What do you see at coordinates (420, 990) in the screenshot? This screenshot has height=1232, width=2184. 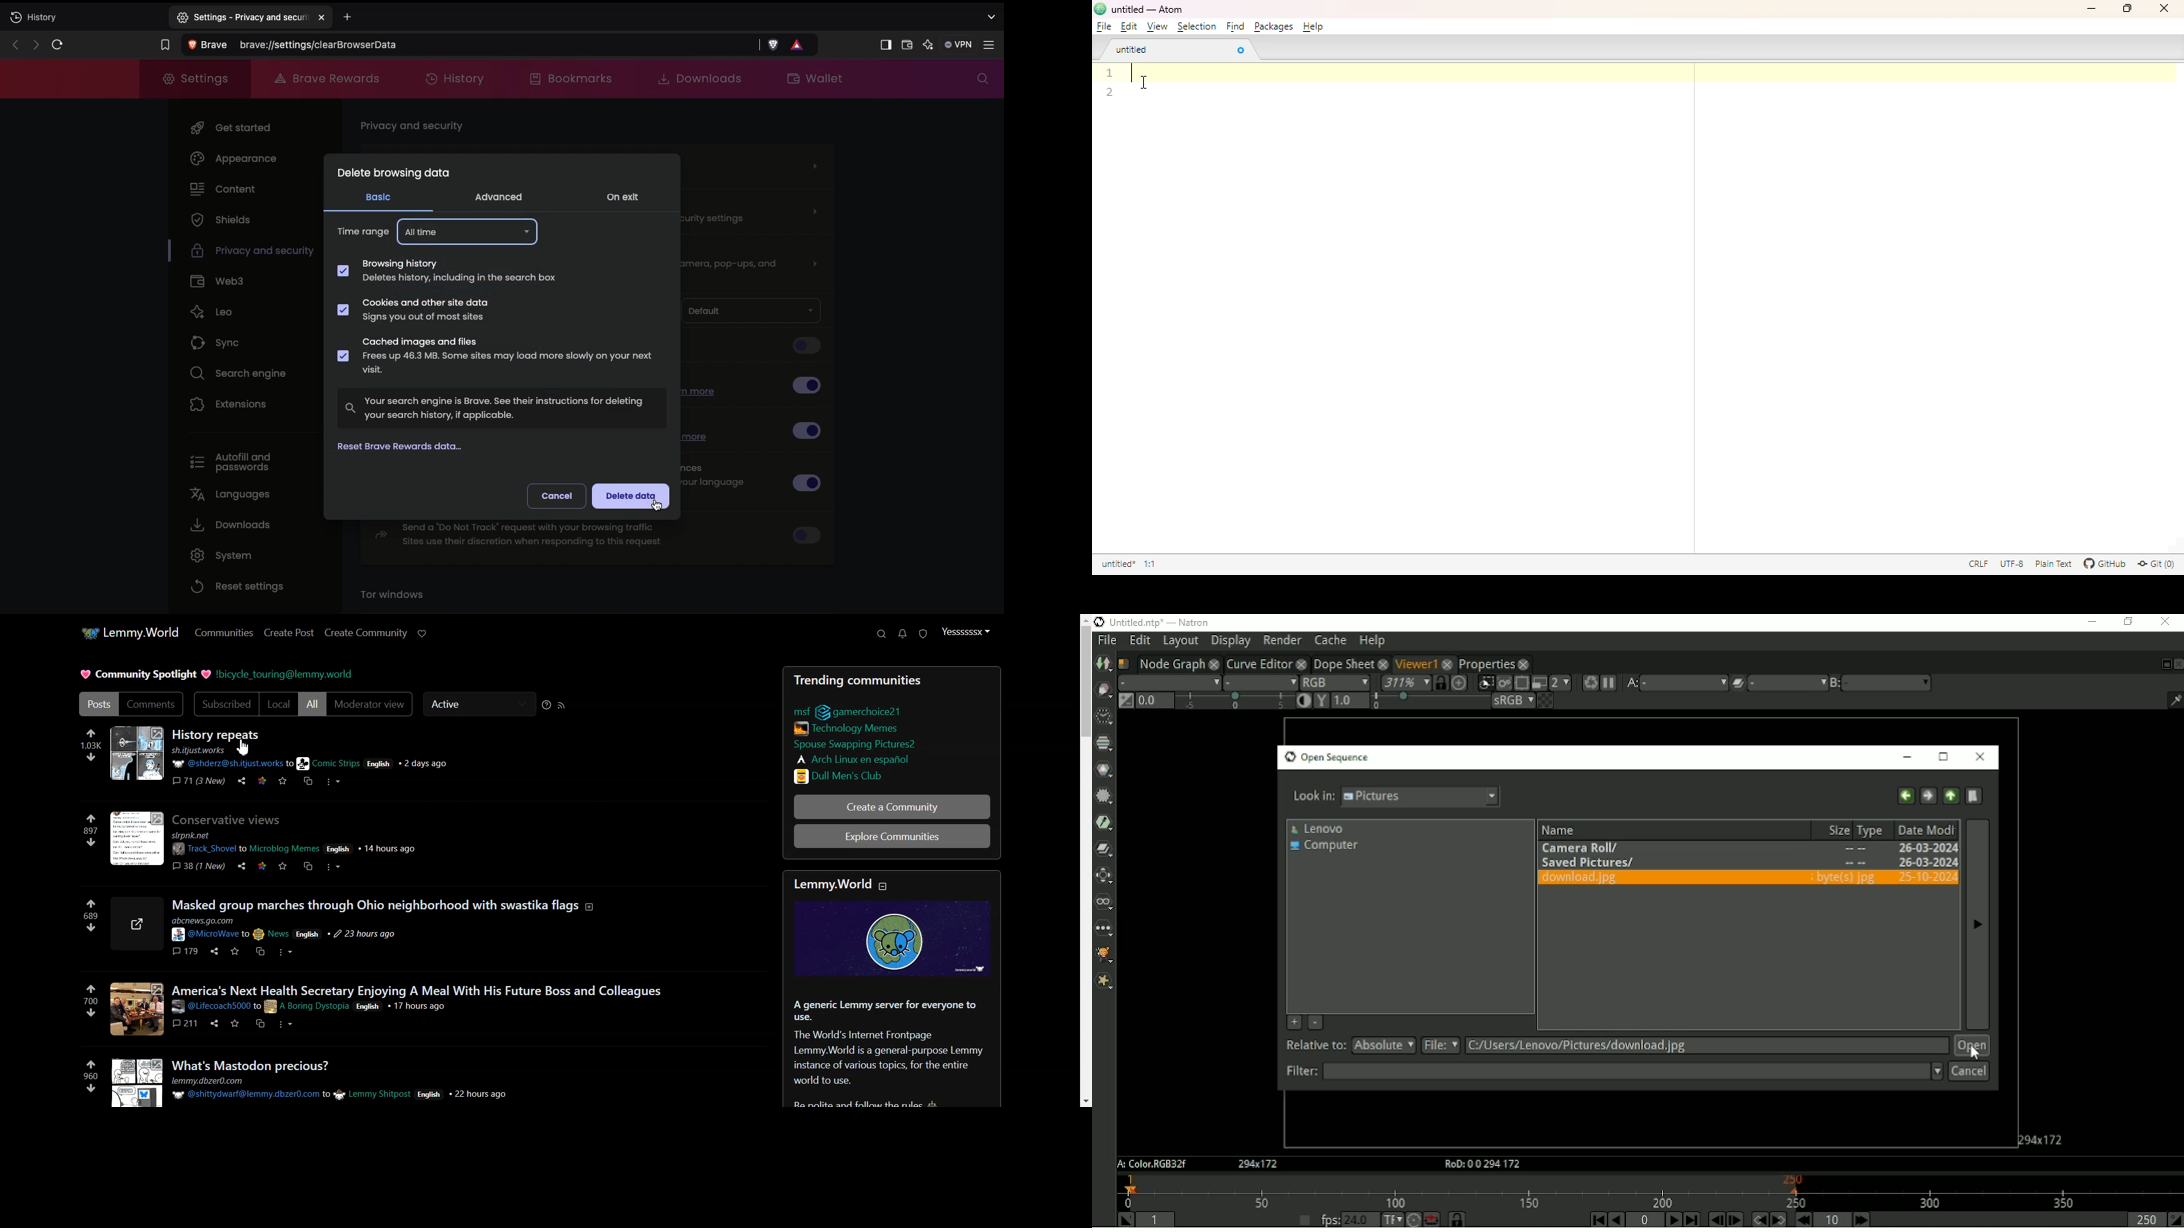 I see `America's Next Health Secretary Enjoying A Meal With His Future Boss and Colleagues` at bounding box center [420, 990].